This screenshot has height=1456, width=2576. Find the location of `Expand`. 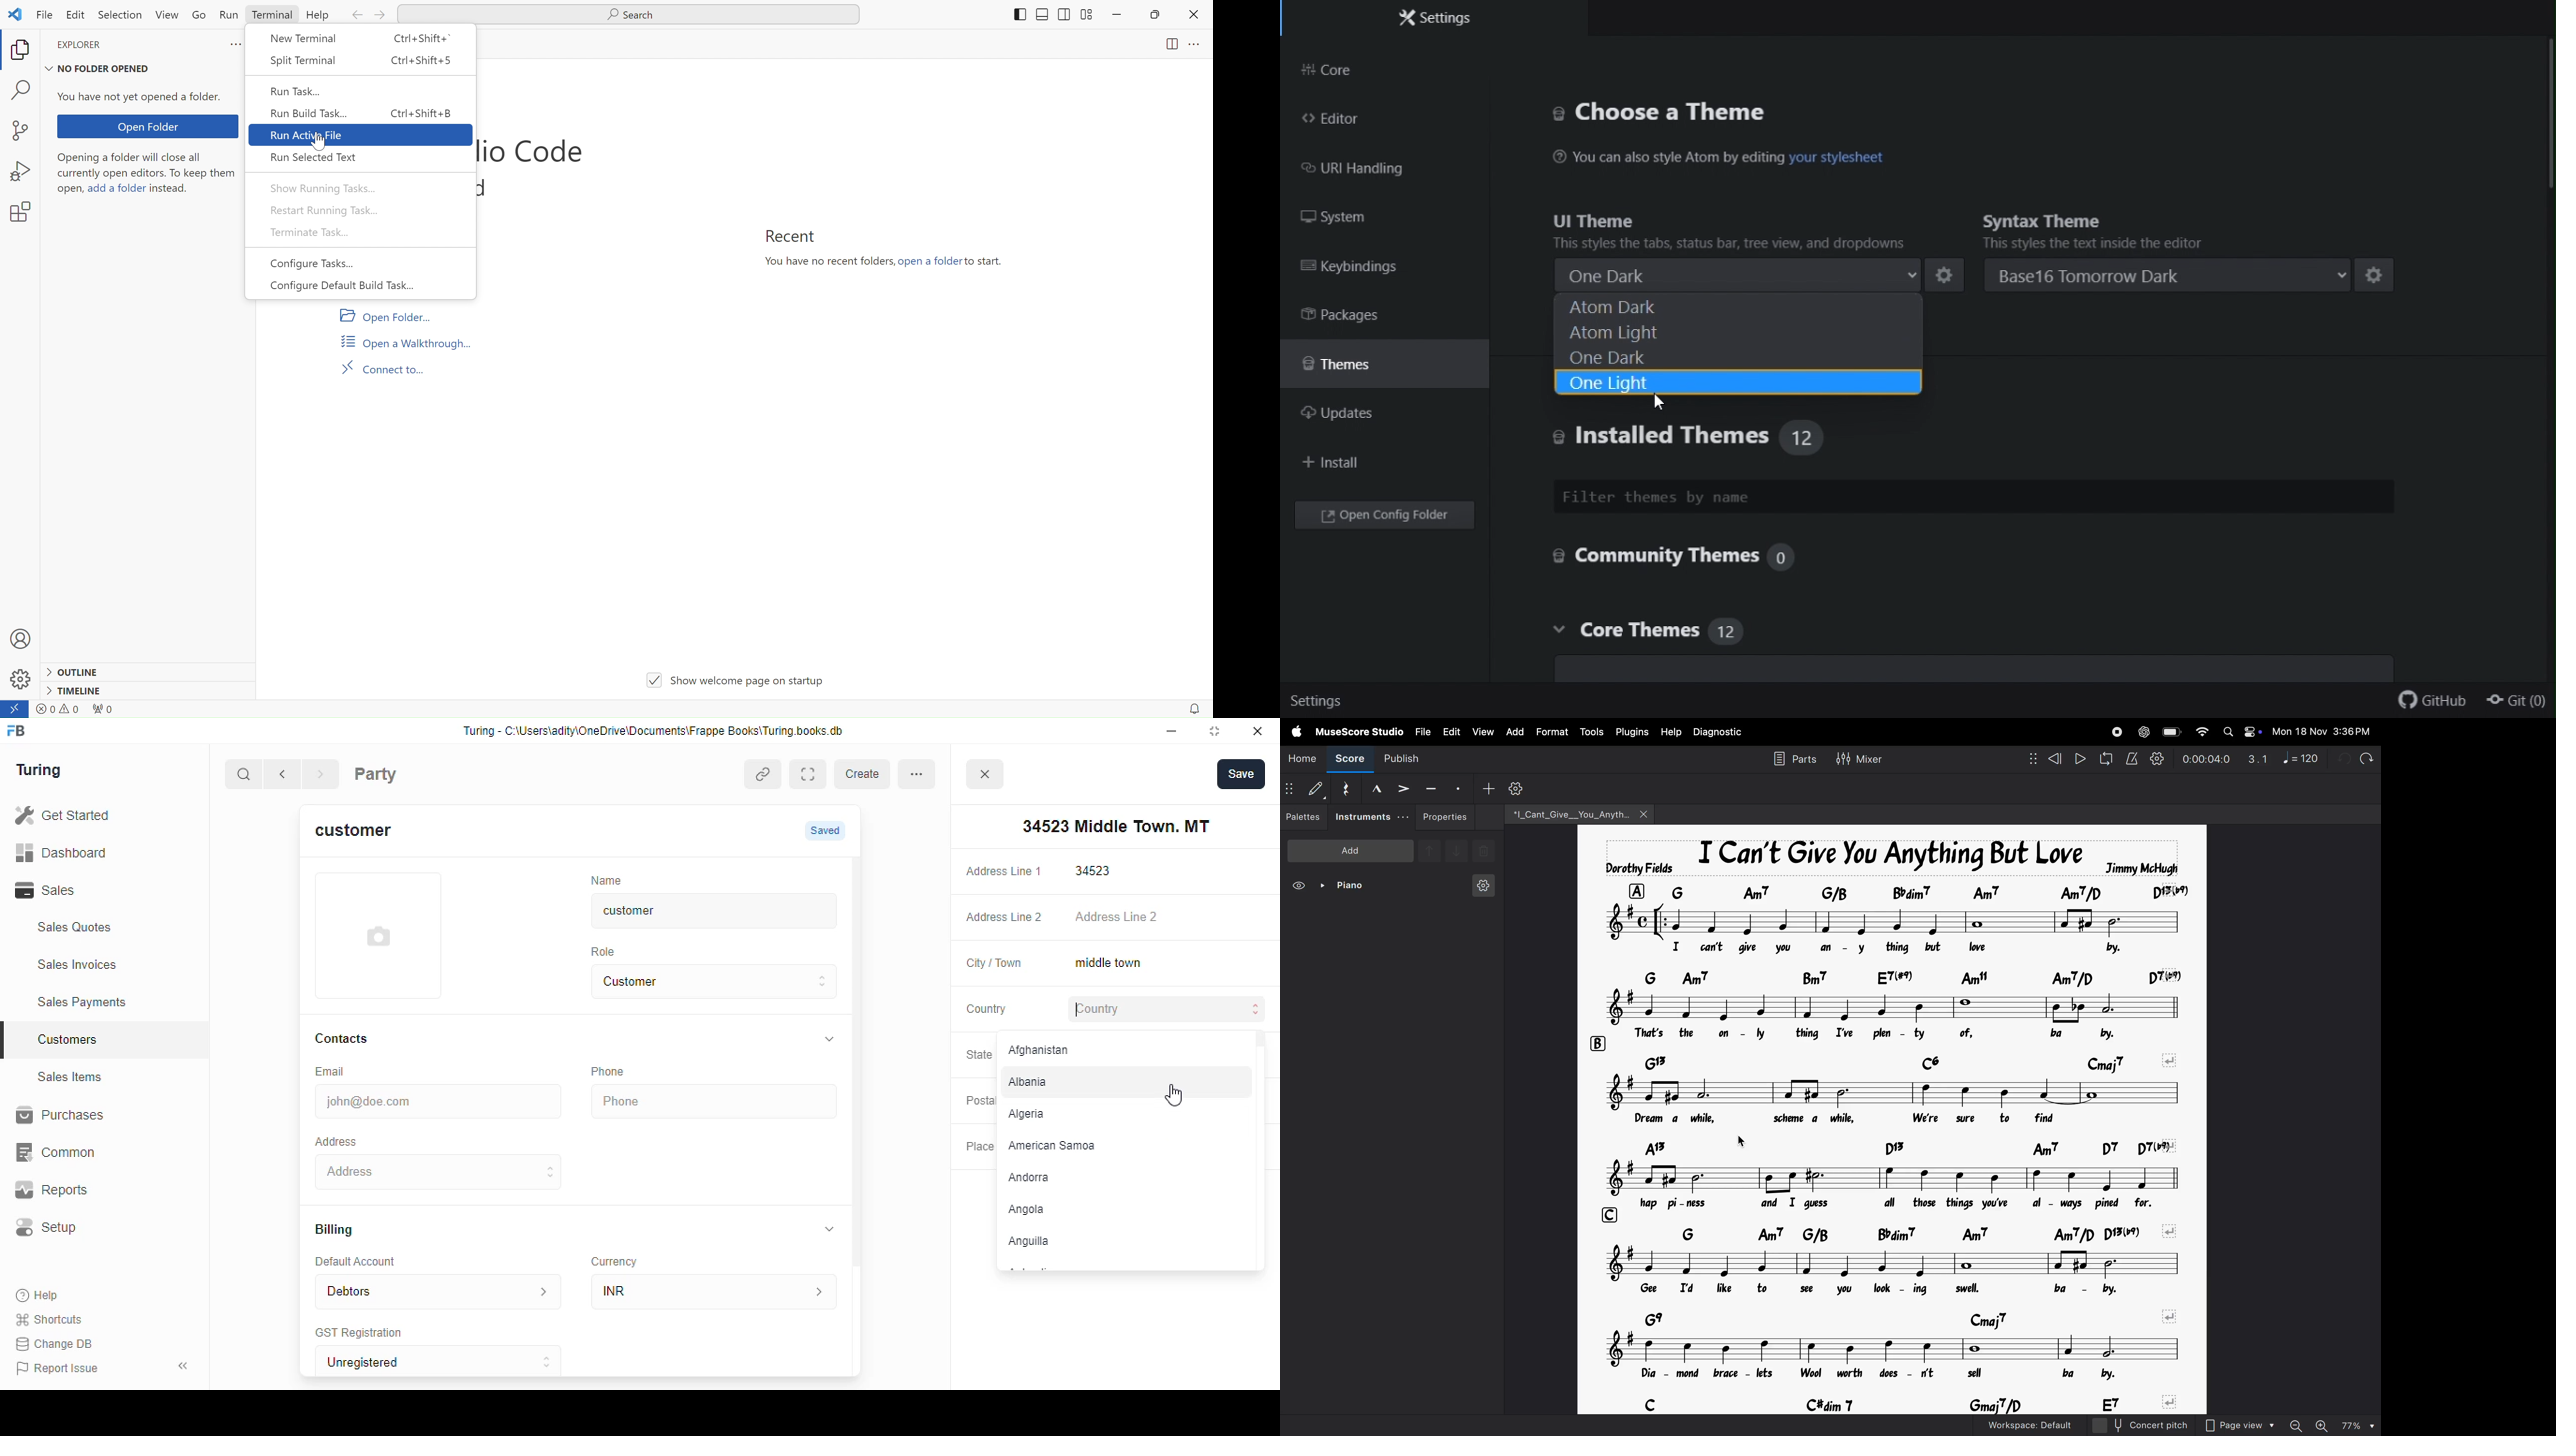

Expand is located at coordinates (811, 774).